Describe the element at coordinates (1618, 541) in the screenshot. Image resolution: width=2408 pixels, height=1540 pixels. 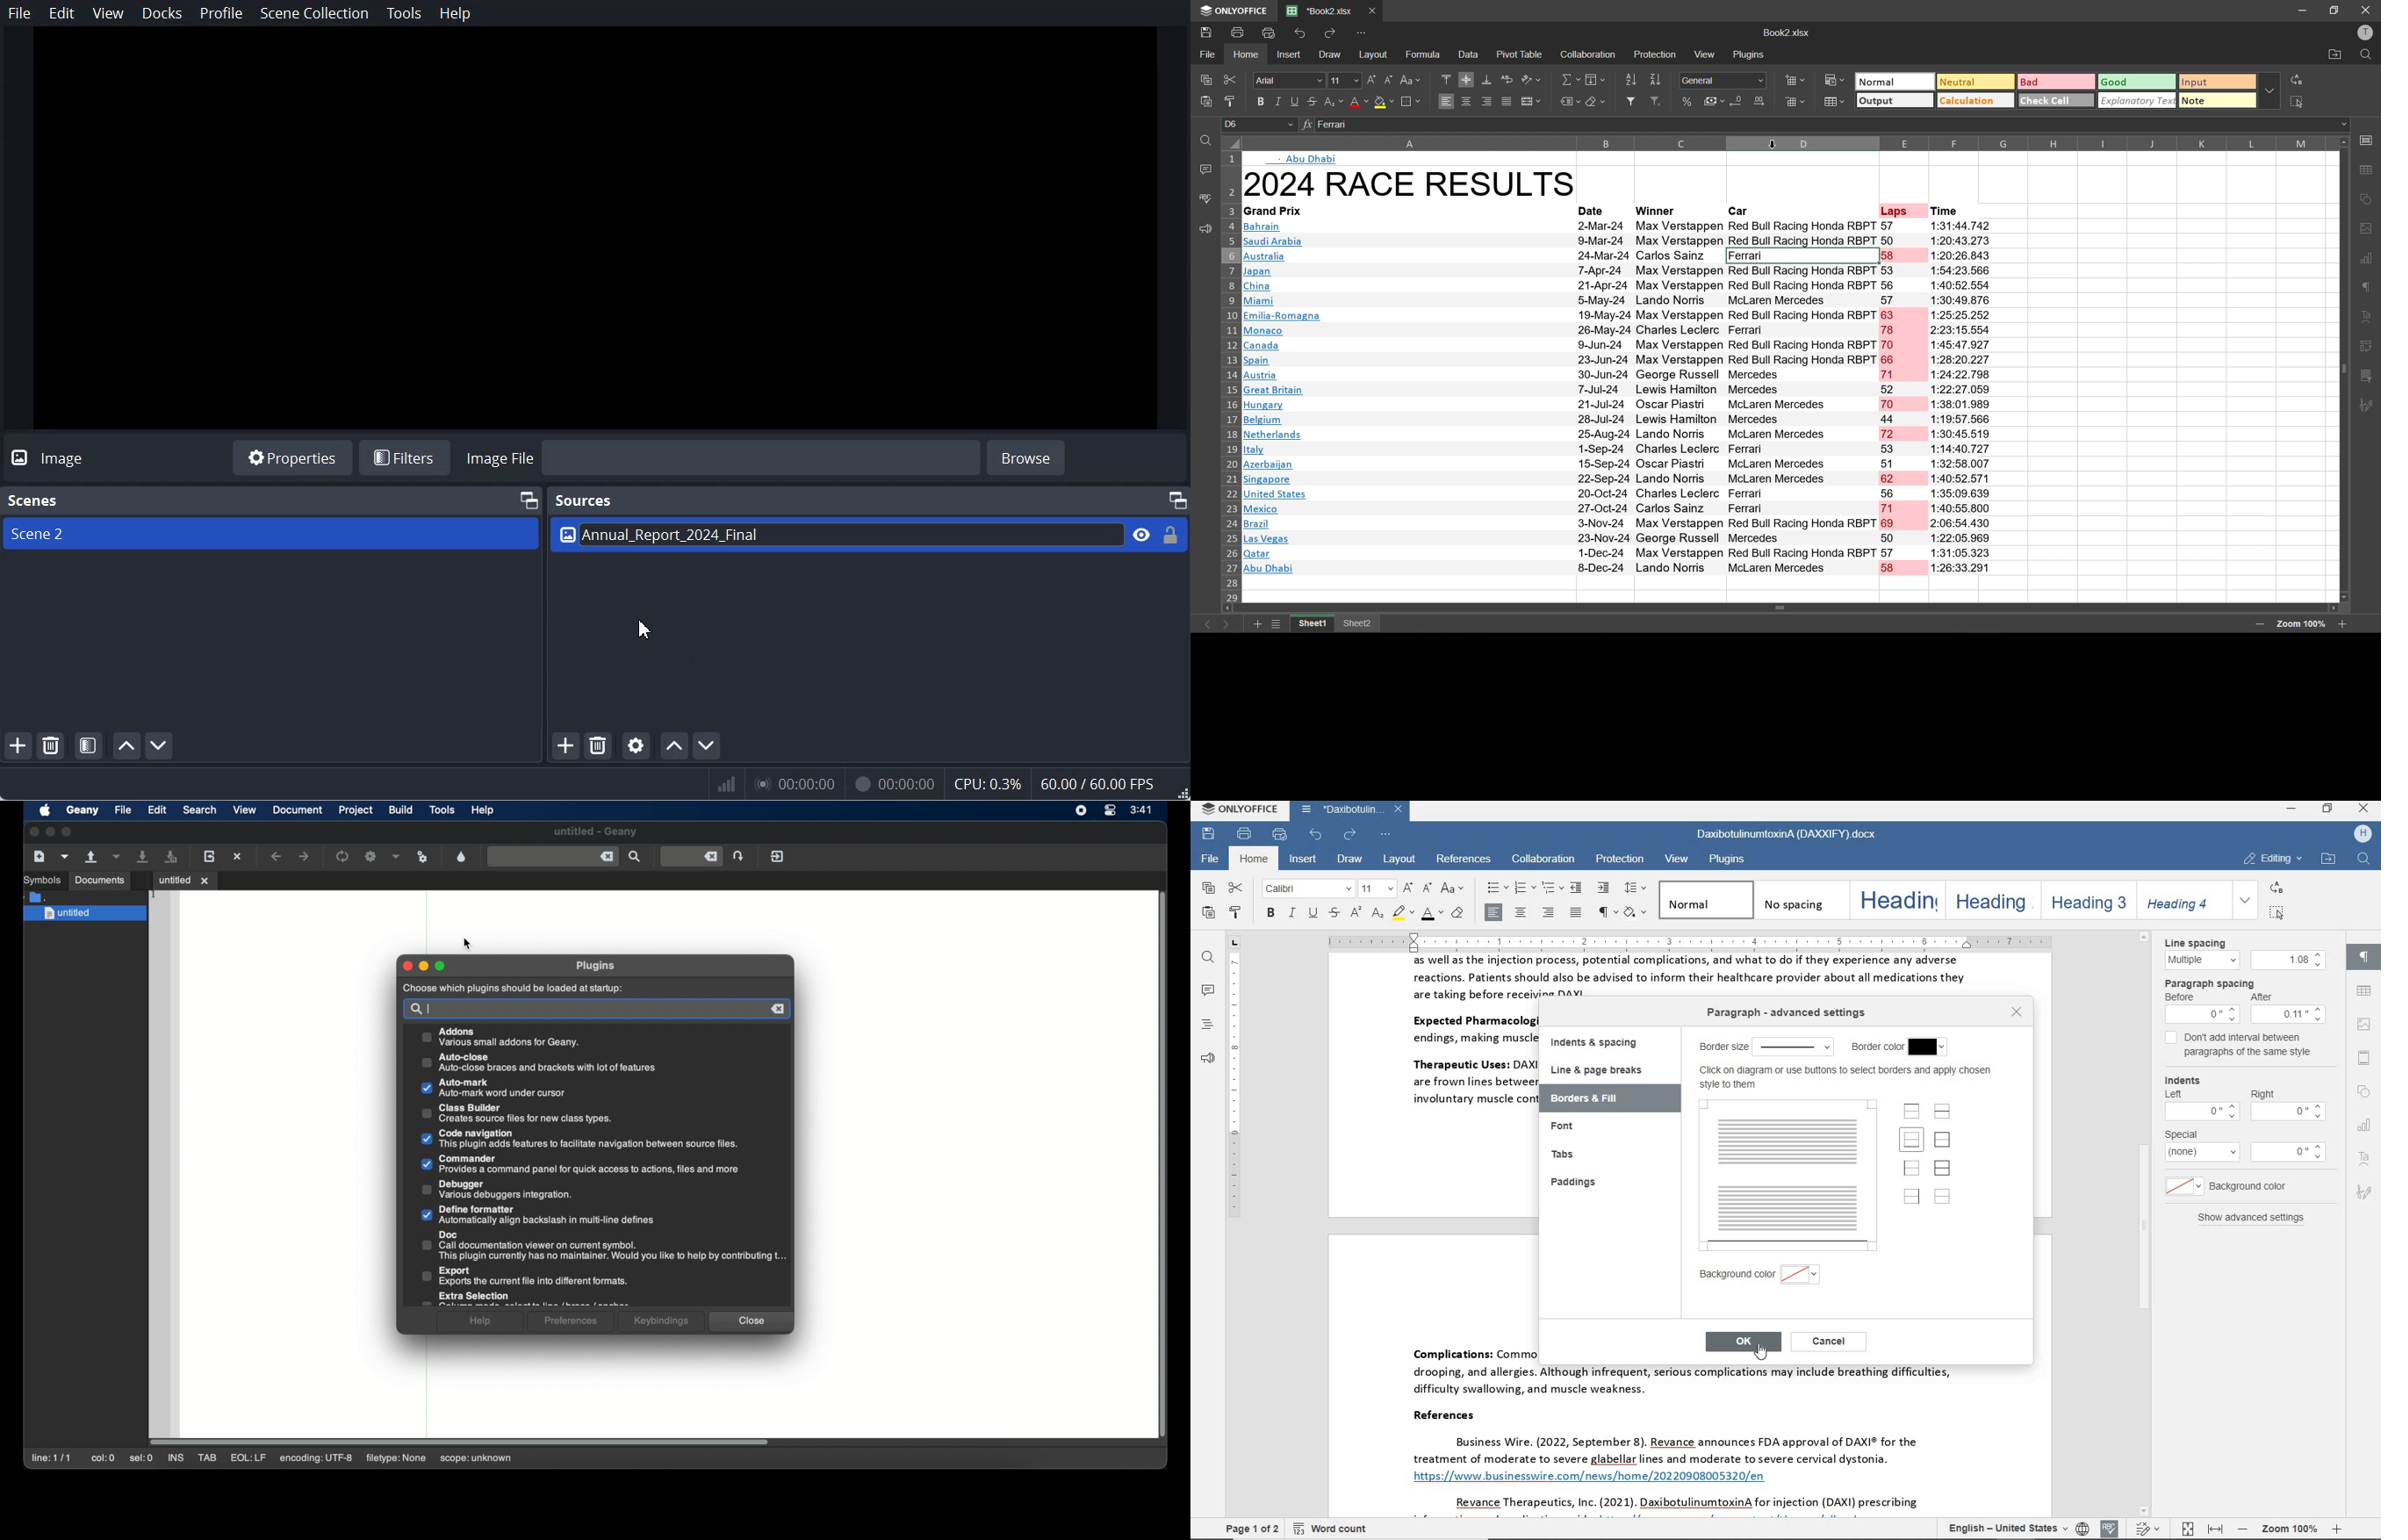
I see `Las Vegas 23-Nov-24 George Russell Mercedes 50 1:22:05.969` at that location.